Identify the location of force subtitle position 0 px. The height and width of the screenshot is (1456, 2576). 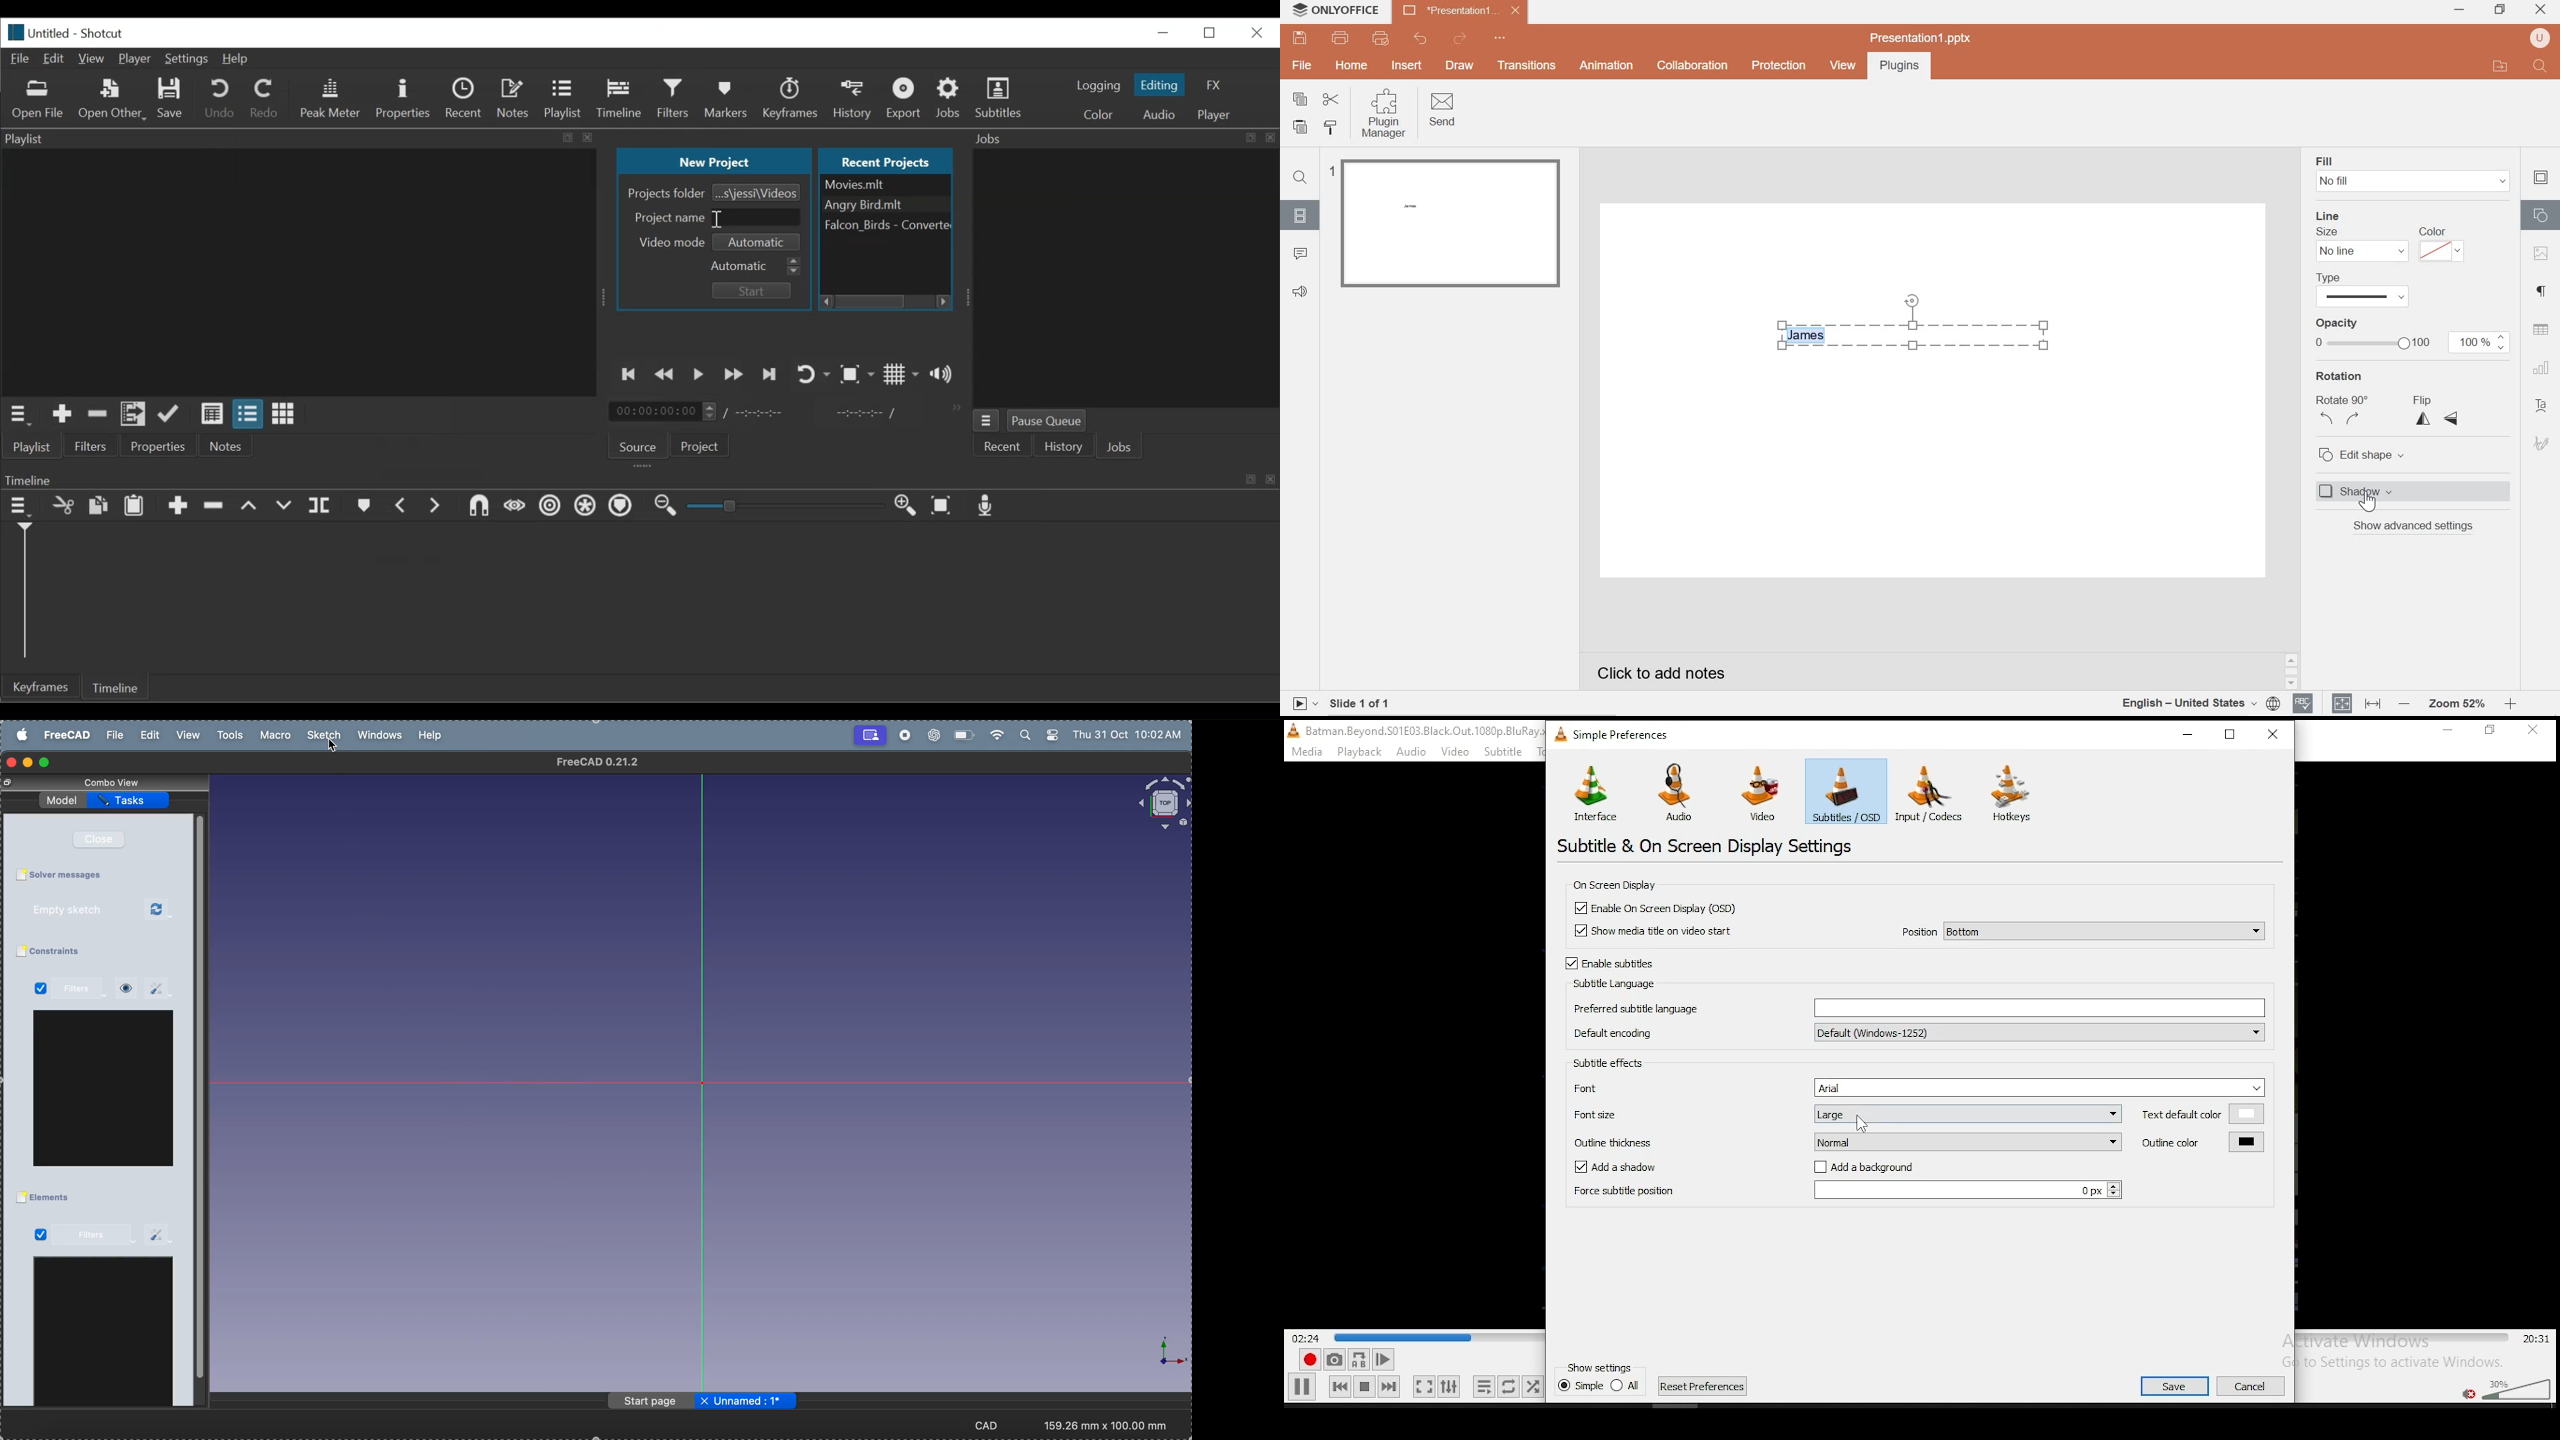
(1845, 1192).